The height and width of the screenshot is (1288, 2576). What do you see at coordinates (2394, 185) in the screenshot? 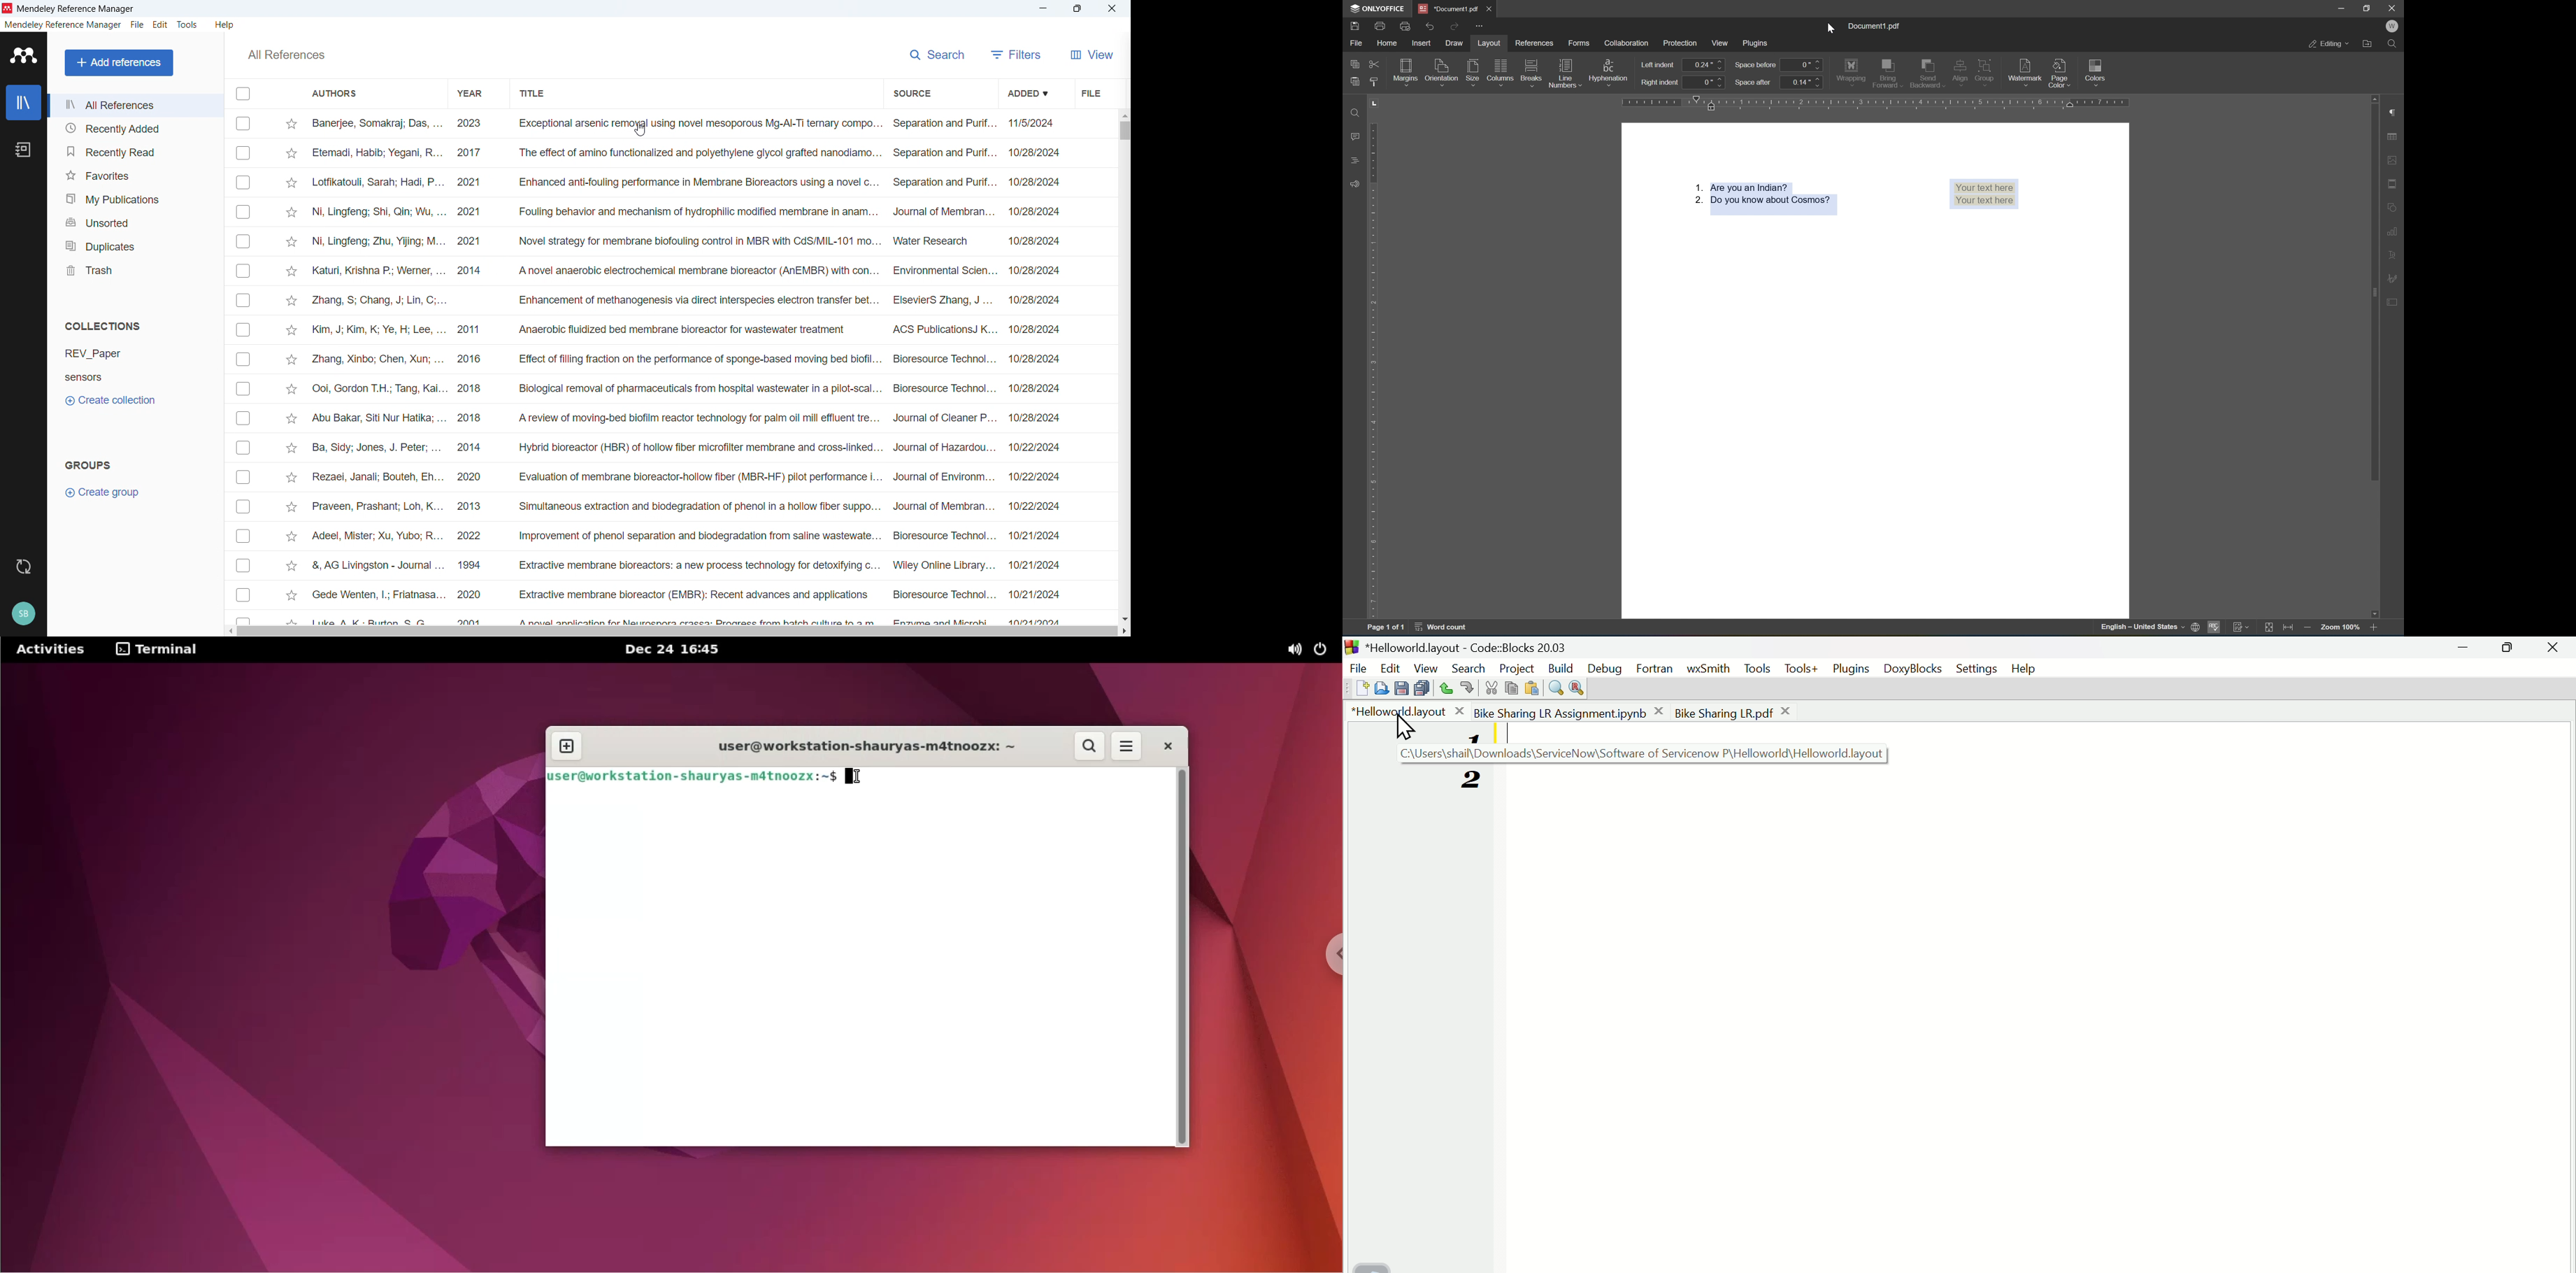
I see `header & footer settings` at bounding box center [2394, 185].